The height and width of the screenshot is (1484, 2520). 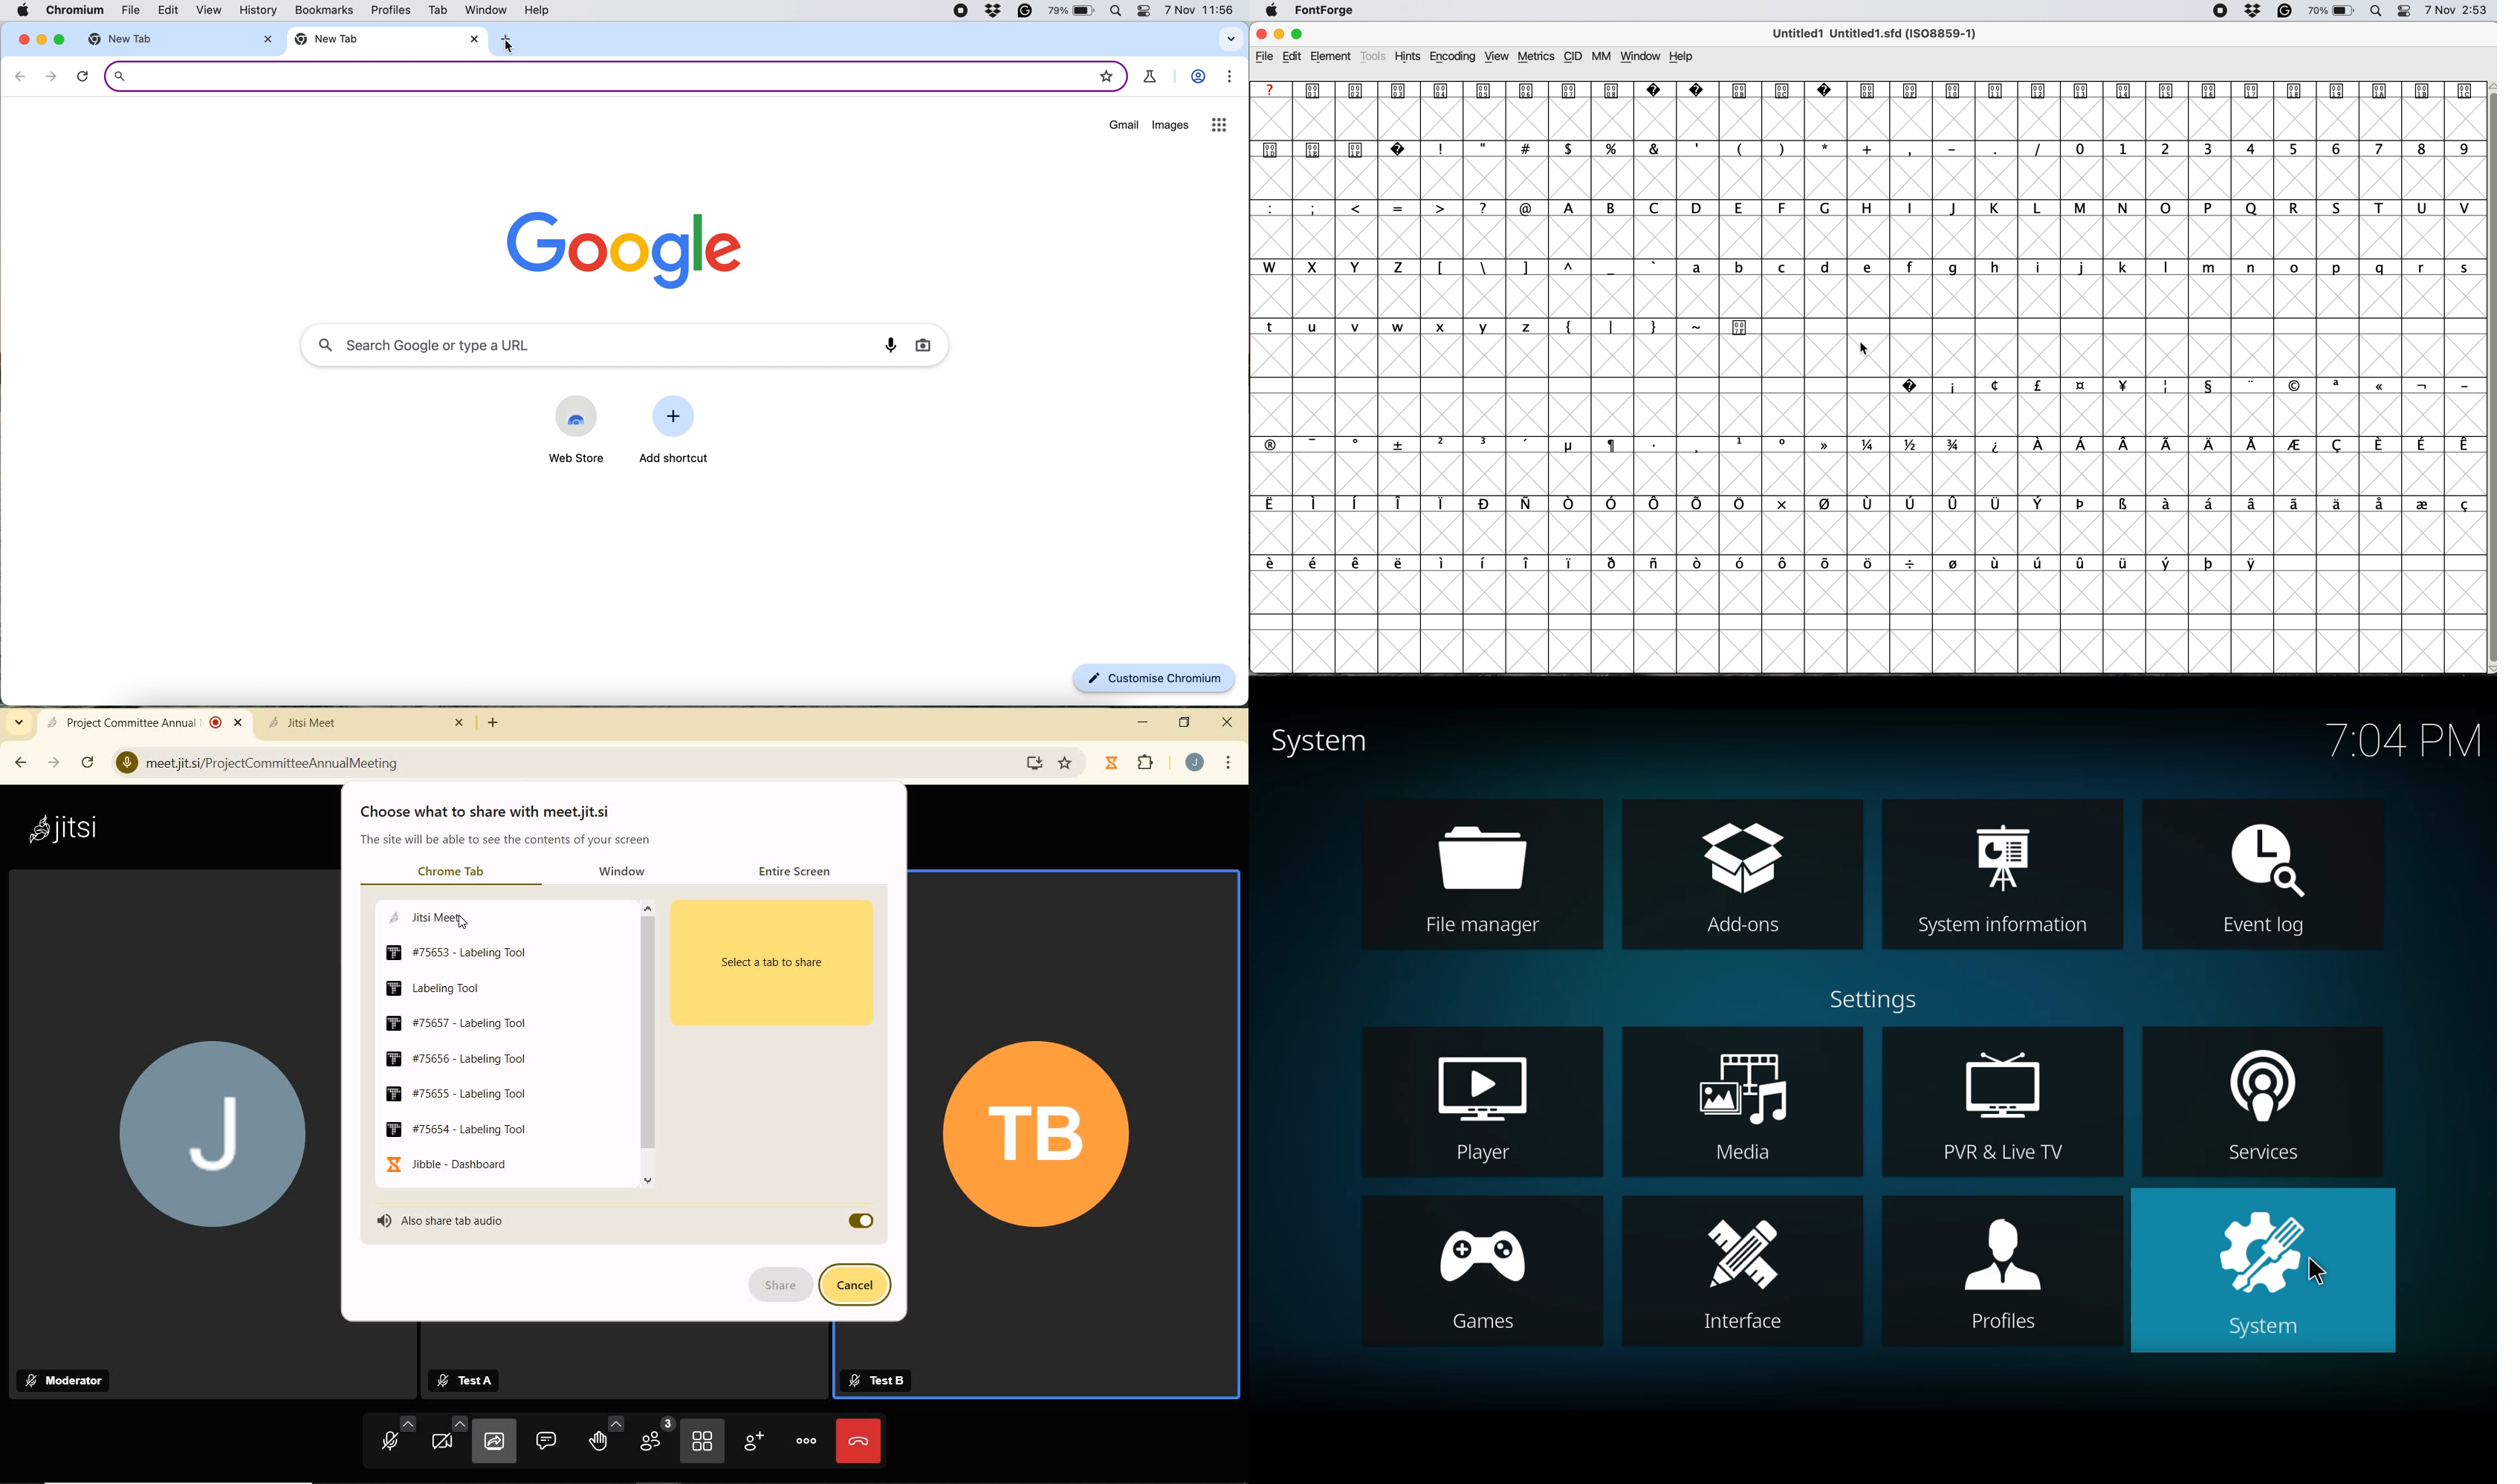 I want to click on bookmarks, so click(x=325, y=11).